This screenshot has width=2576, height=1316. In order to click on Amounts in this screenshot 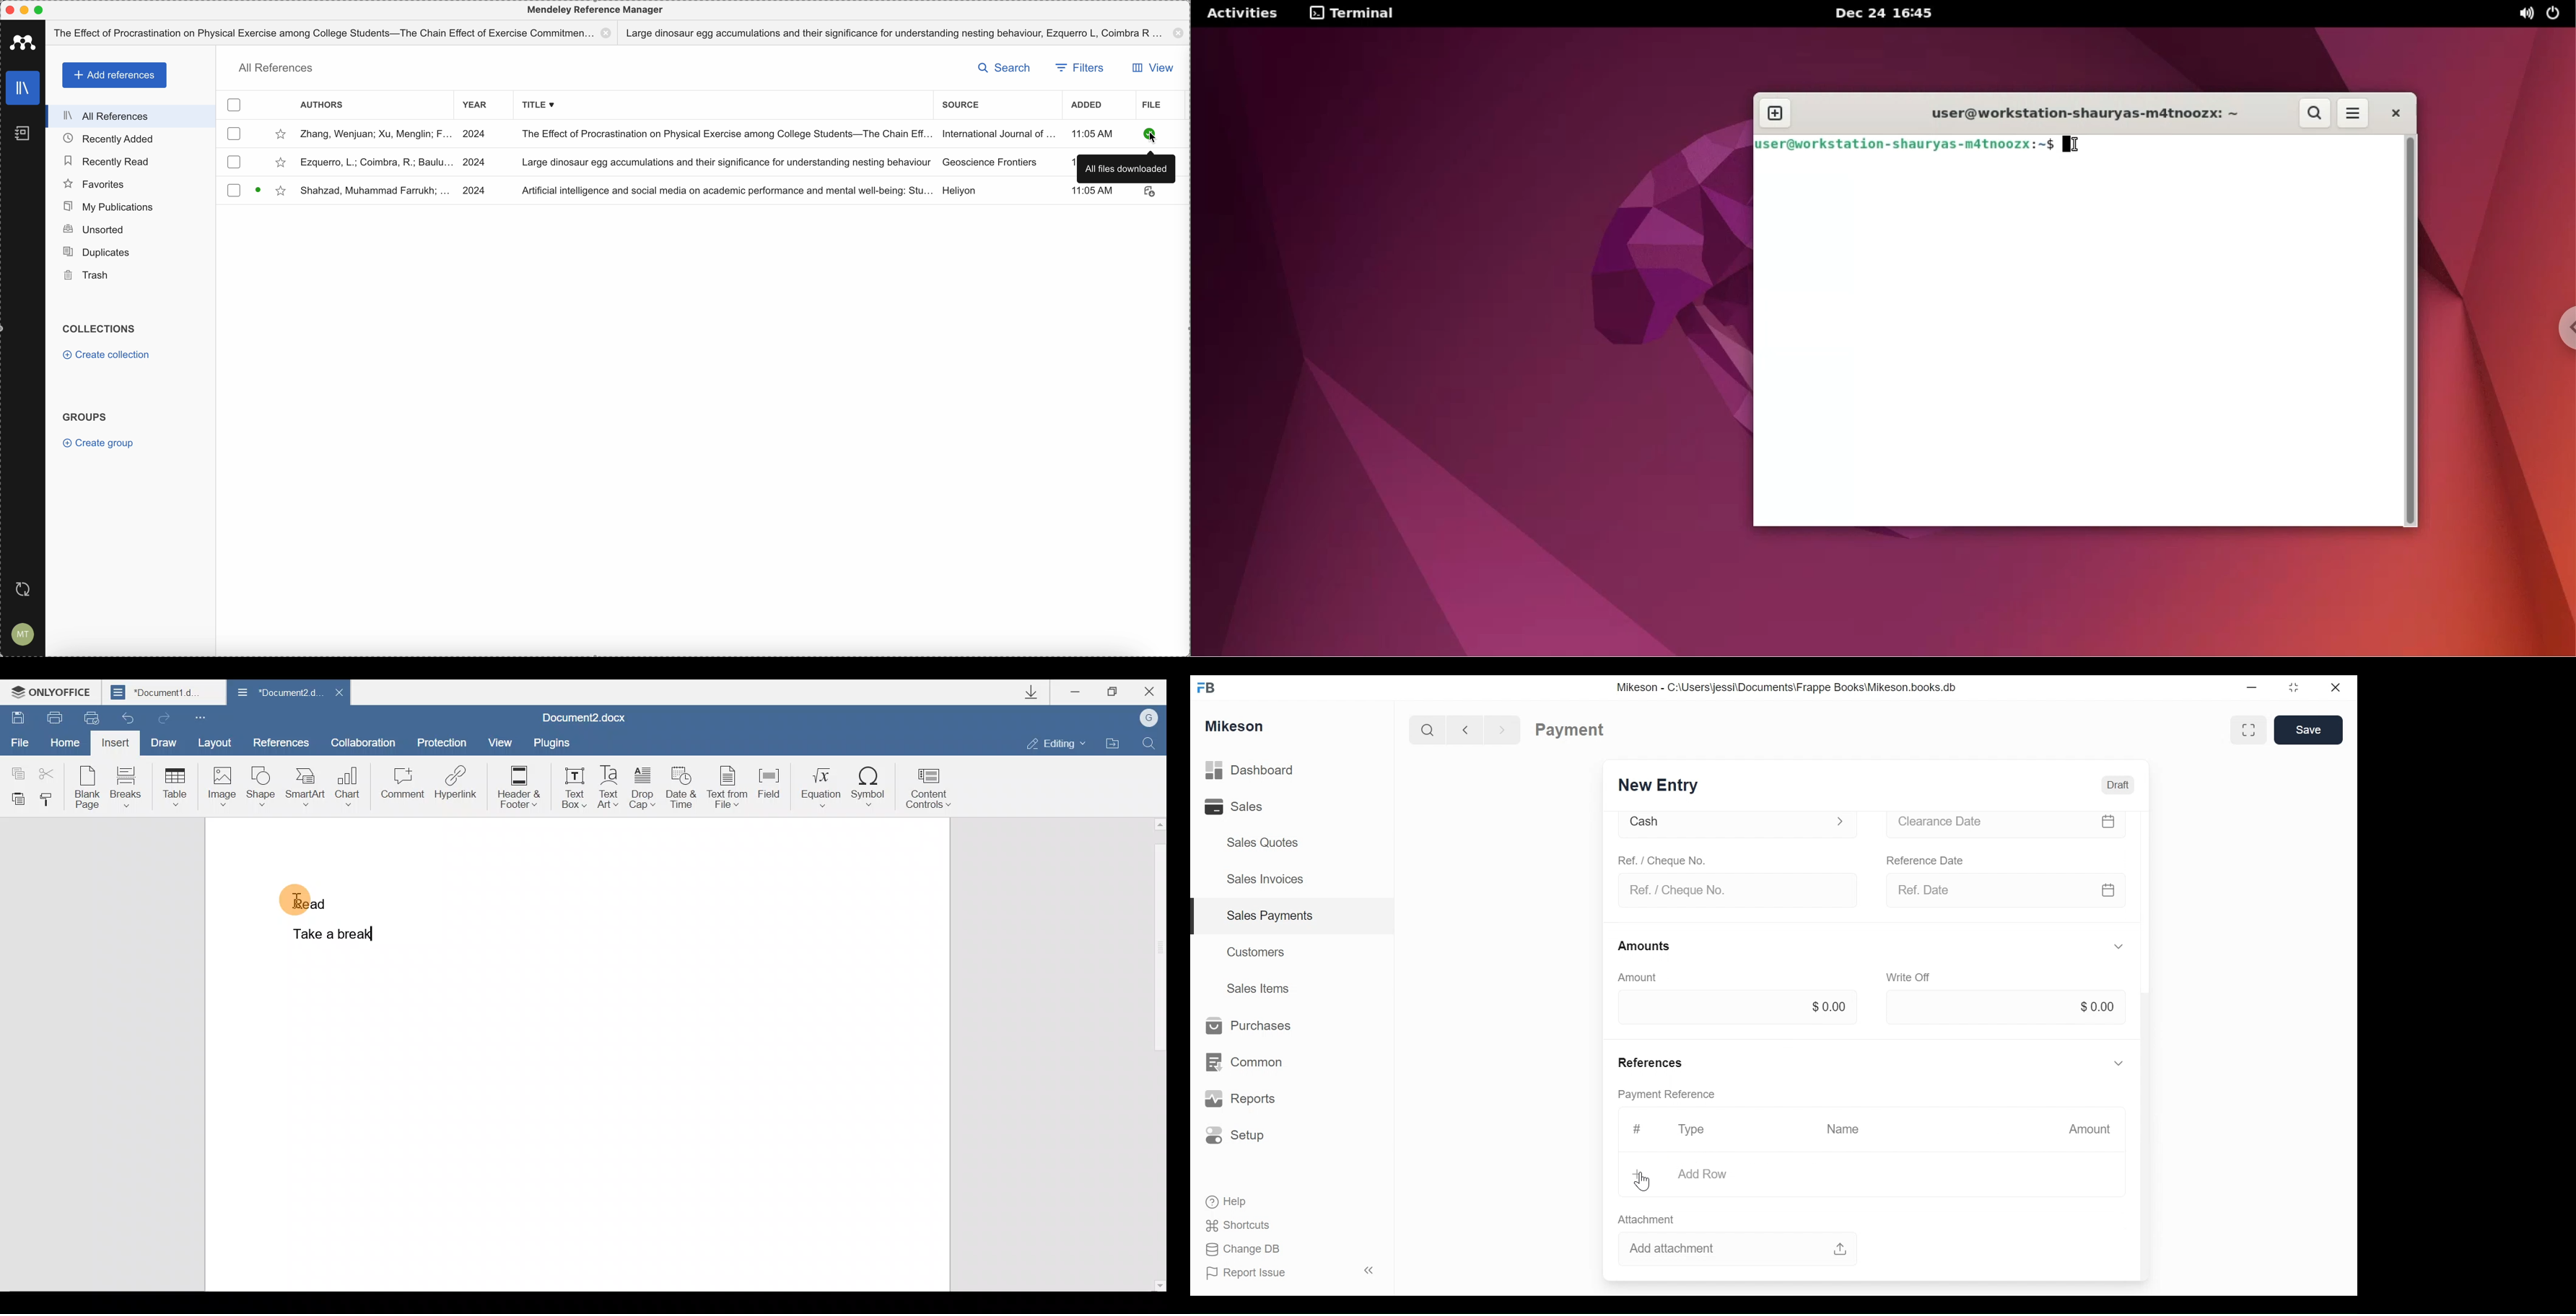, I will do `click(1644, 946)`.